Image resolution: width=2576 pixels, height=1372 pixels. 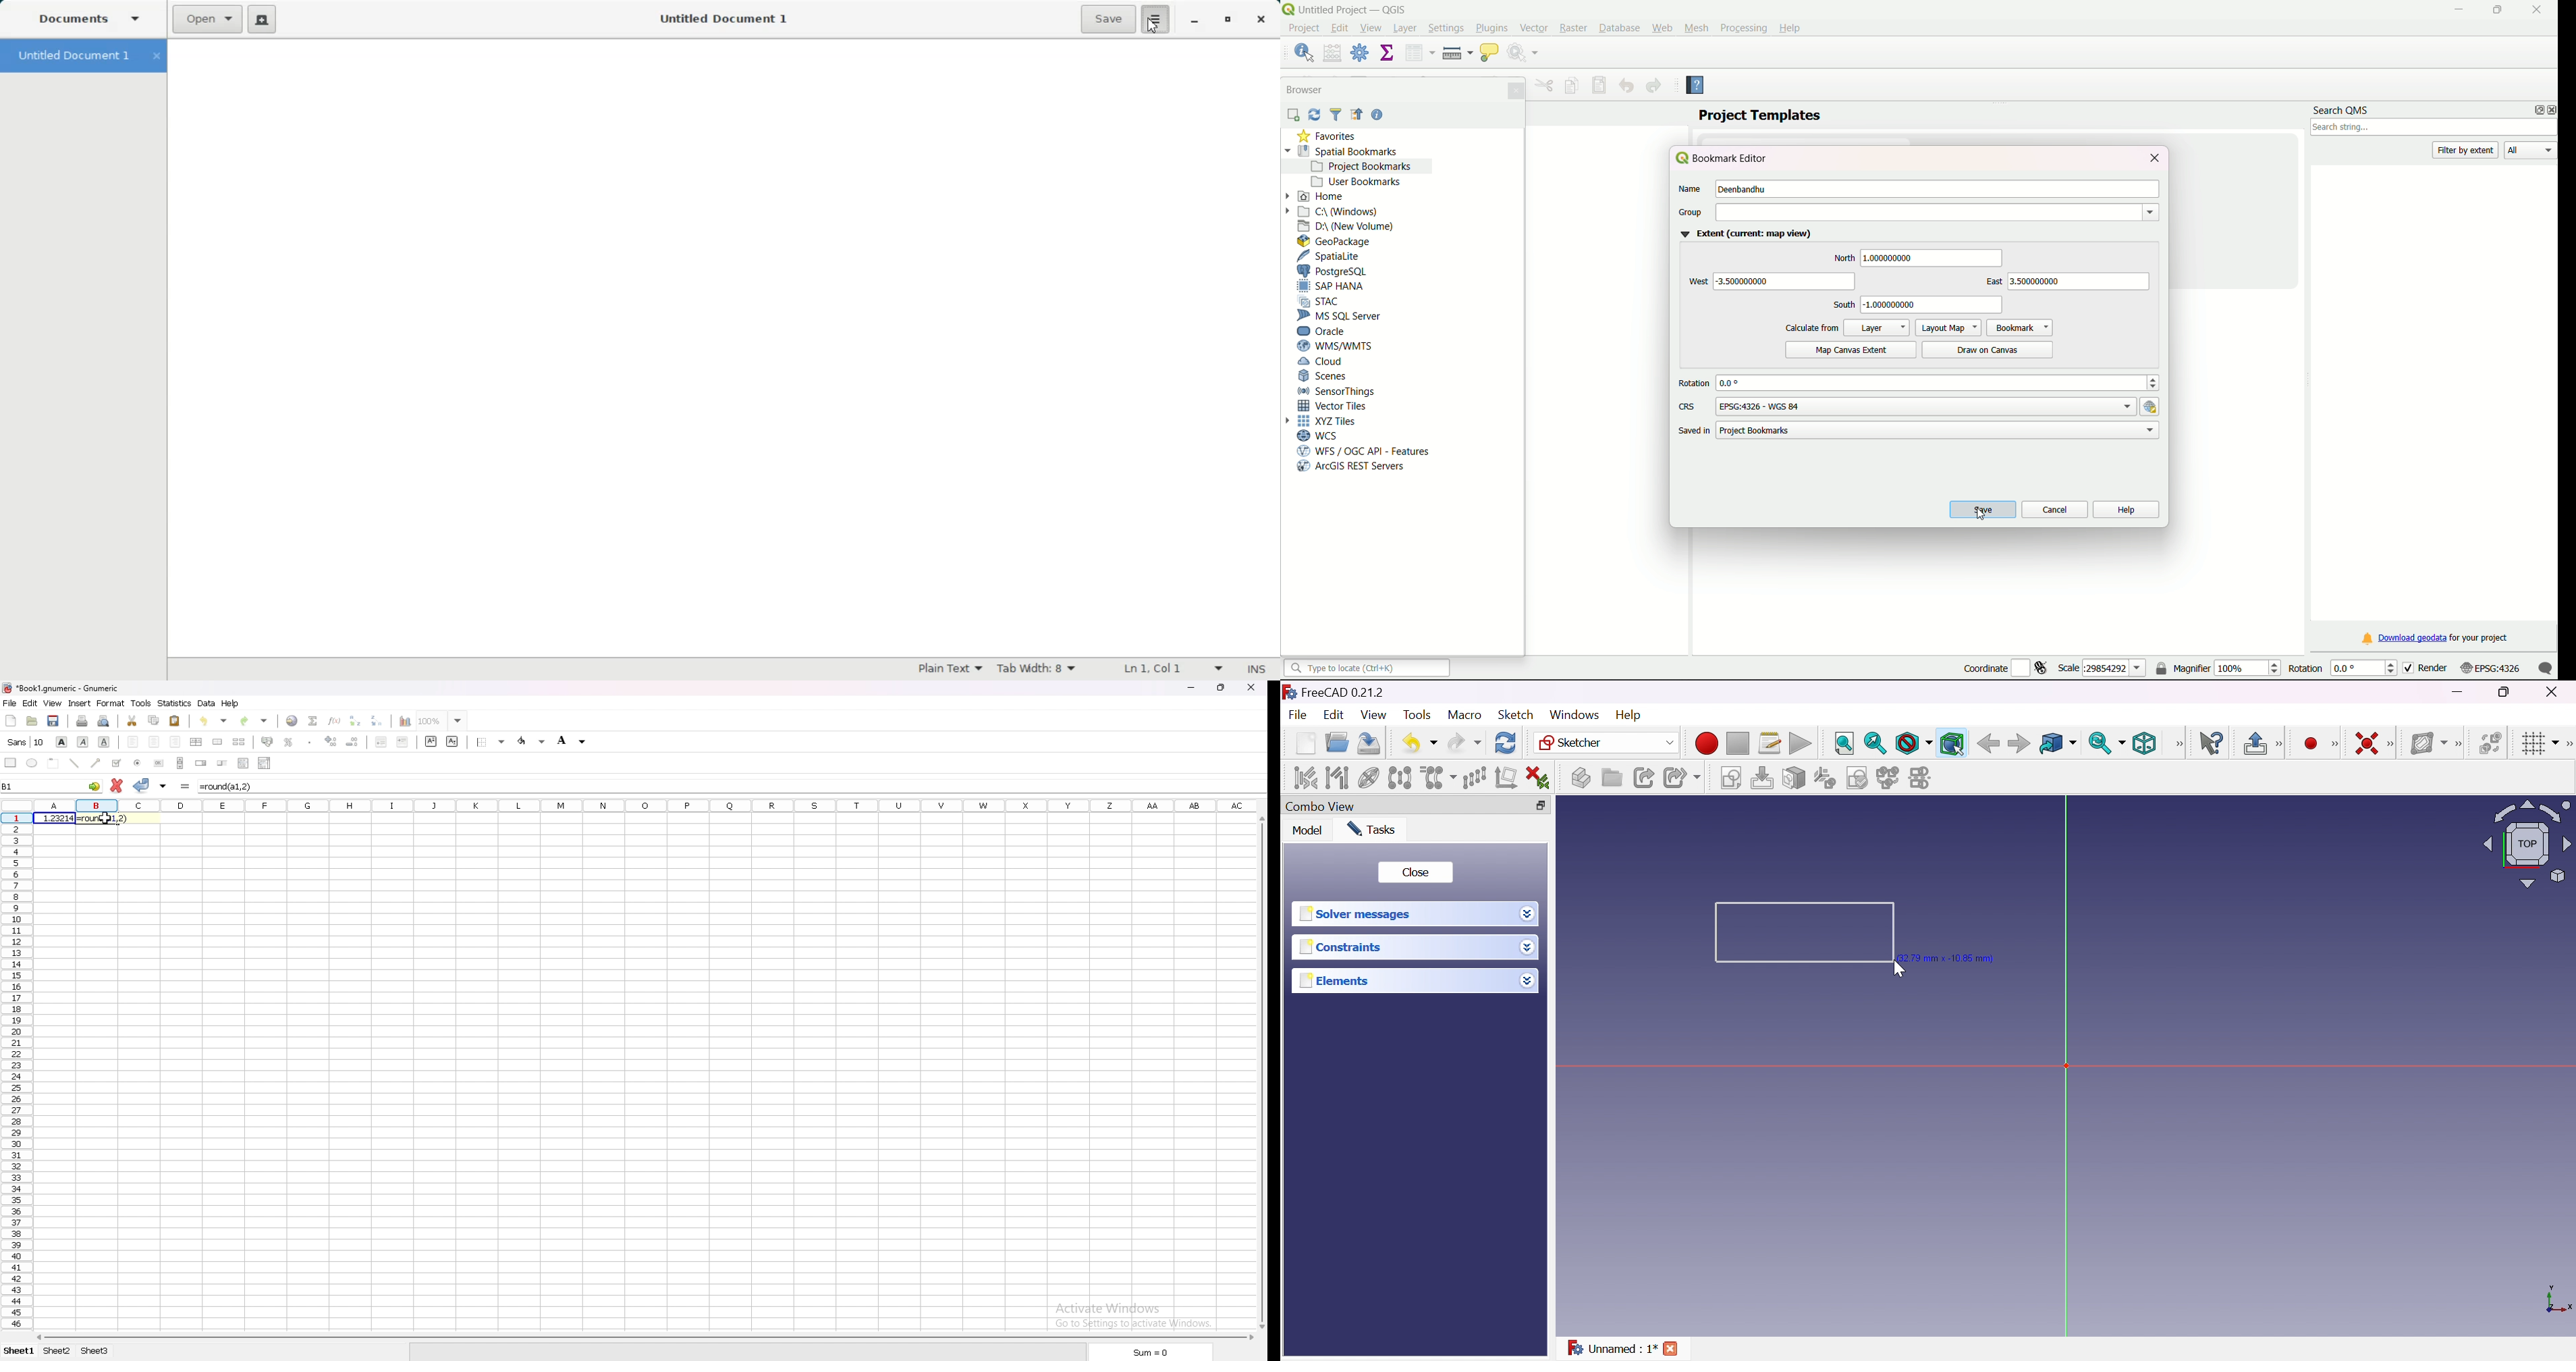 What do you see at coordinates (138, 763) in the screenshot?
I see `radio button` at bounding box center [138, 763].